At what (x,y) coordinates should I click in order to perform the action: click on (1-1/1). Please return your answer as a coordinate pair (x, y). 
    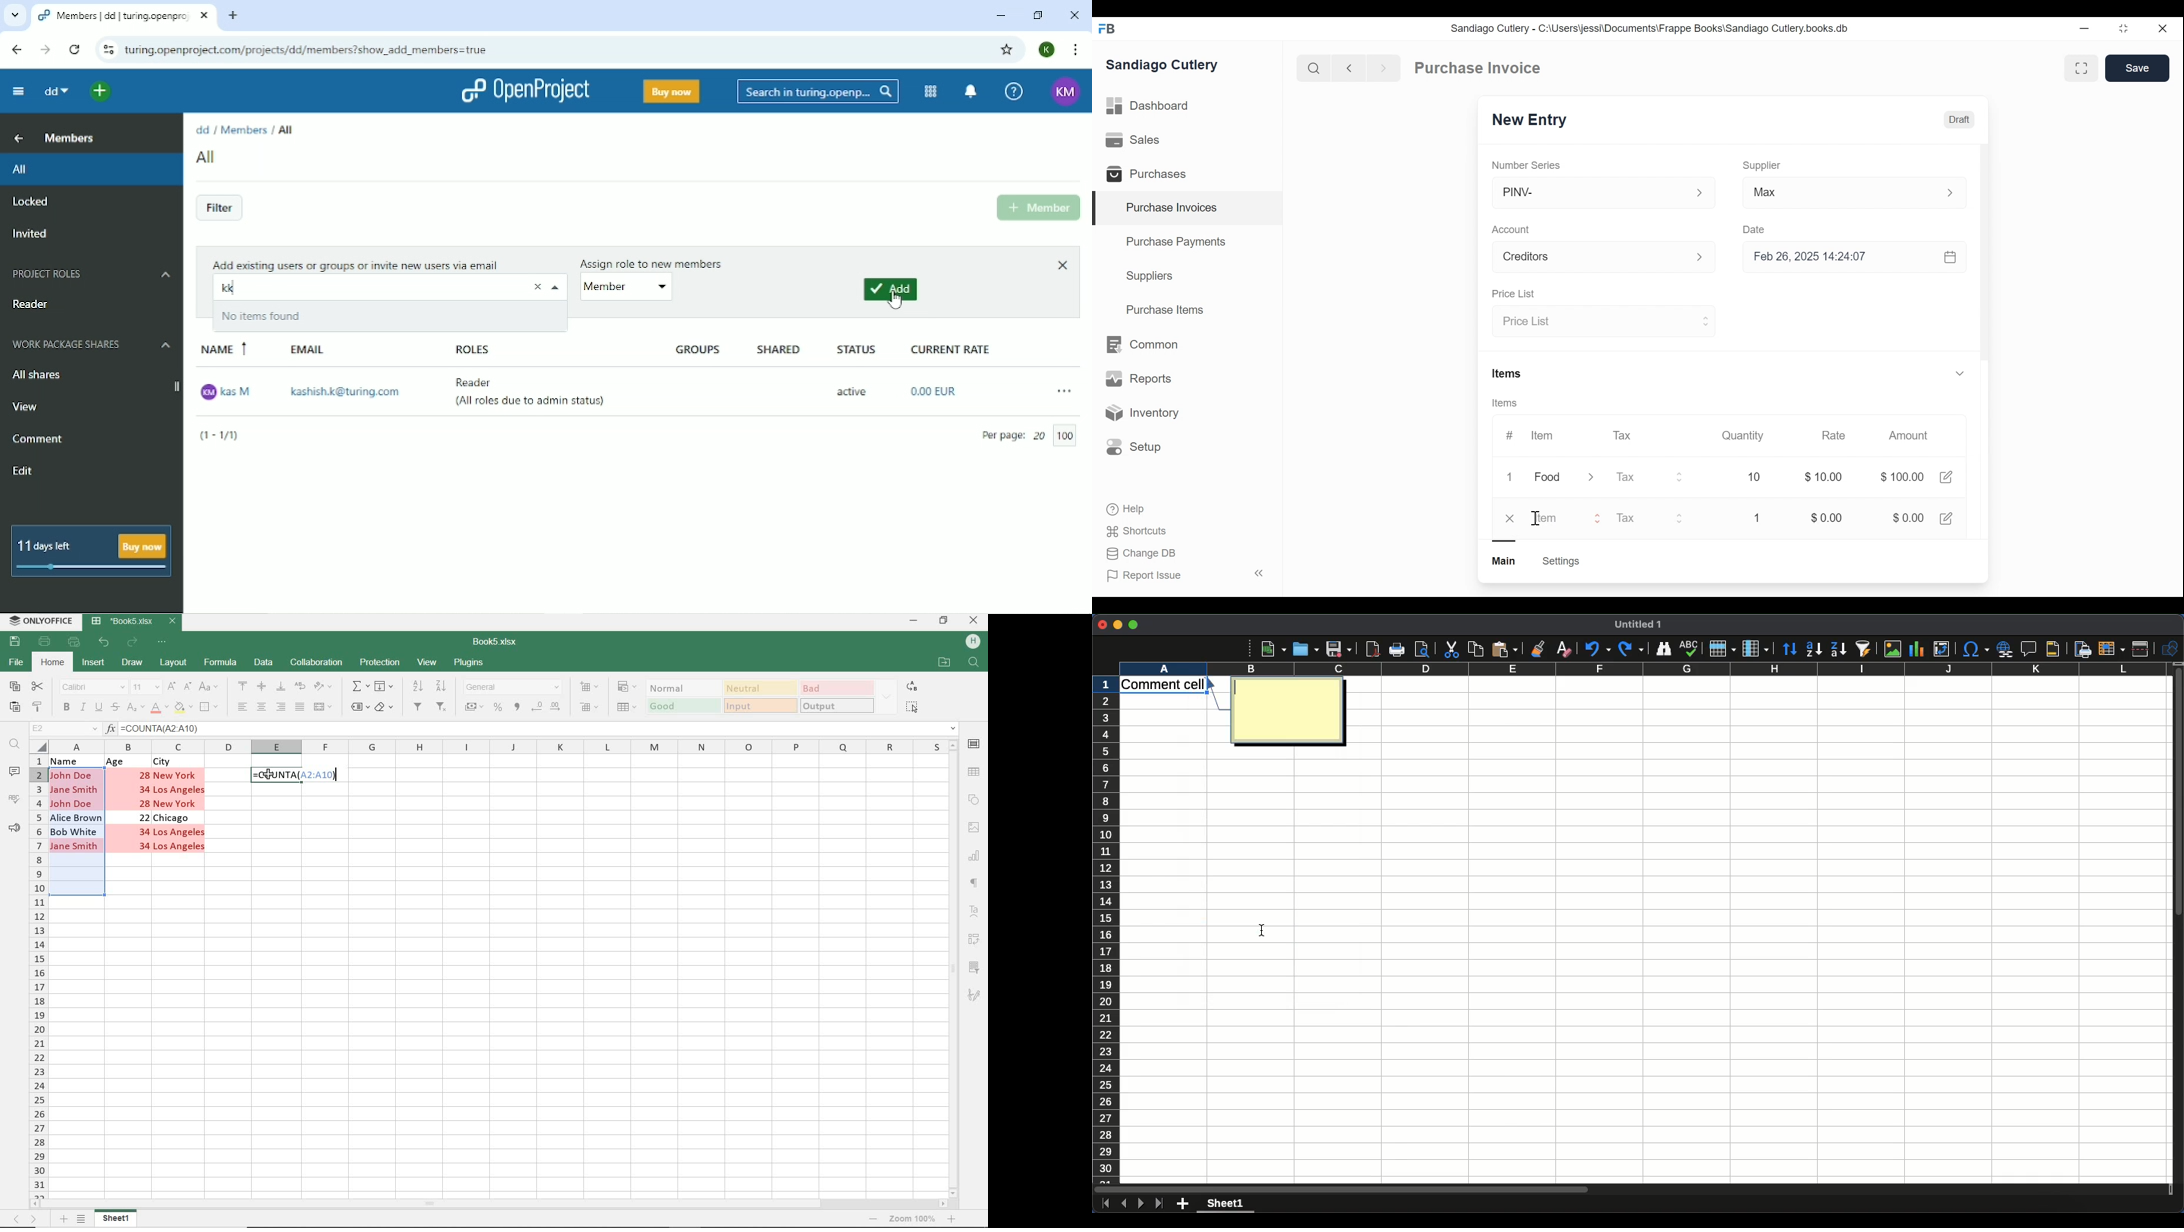
    Looking at the image, I should click on (225, 436).